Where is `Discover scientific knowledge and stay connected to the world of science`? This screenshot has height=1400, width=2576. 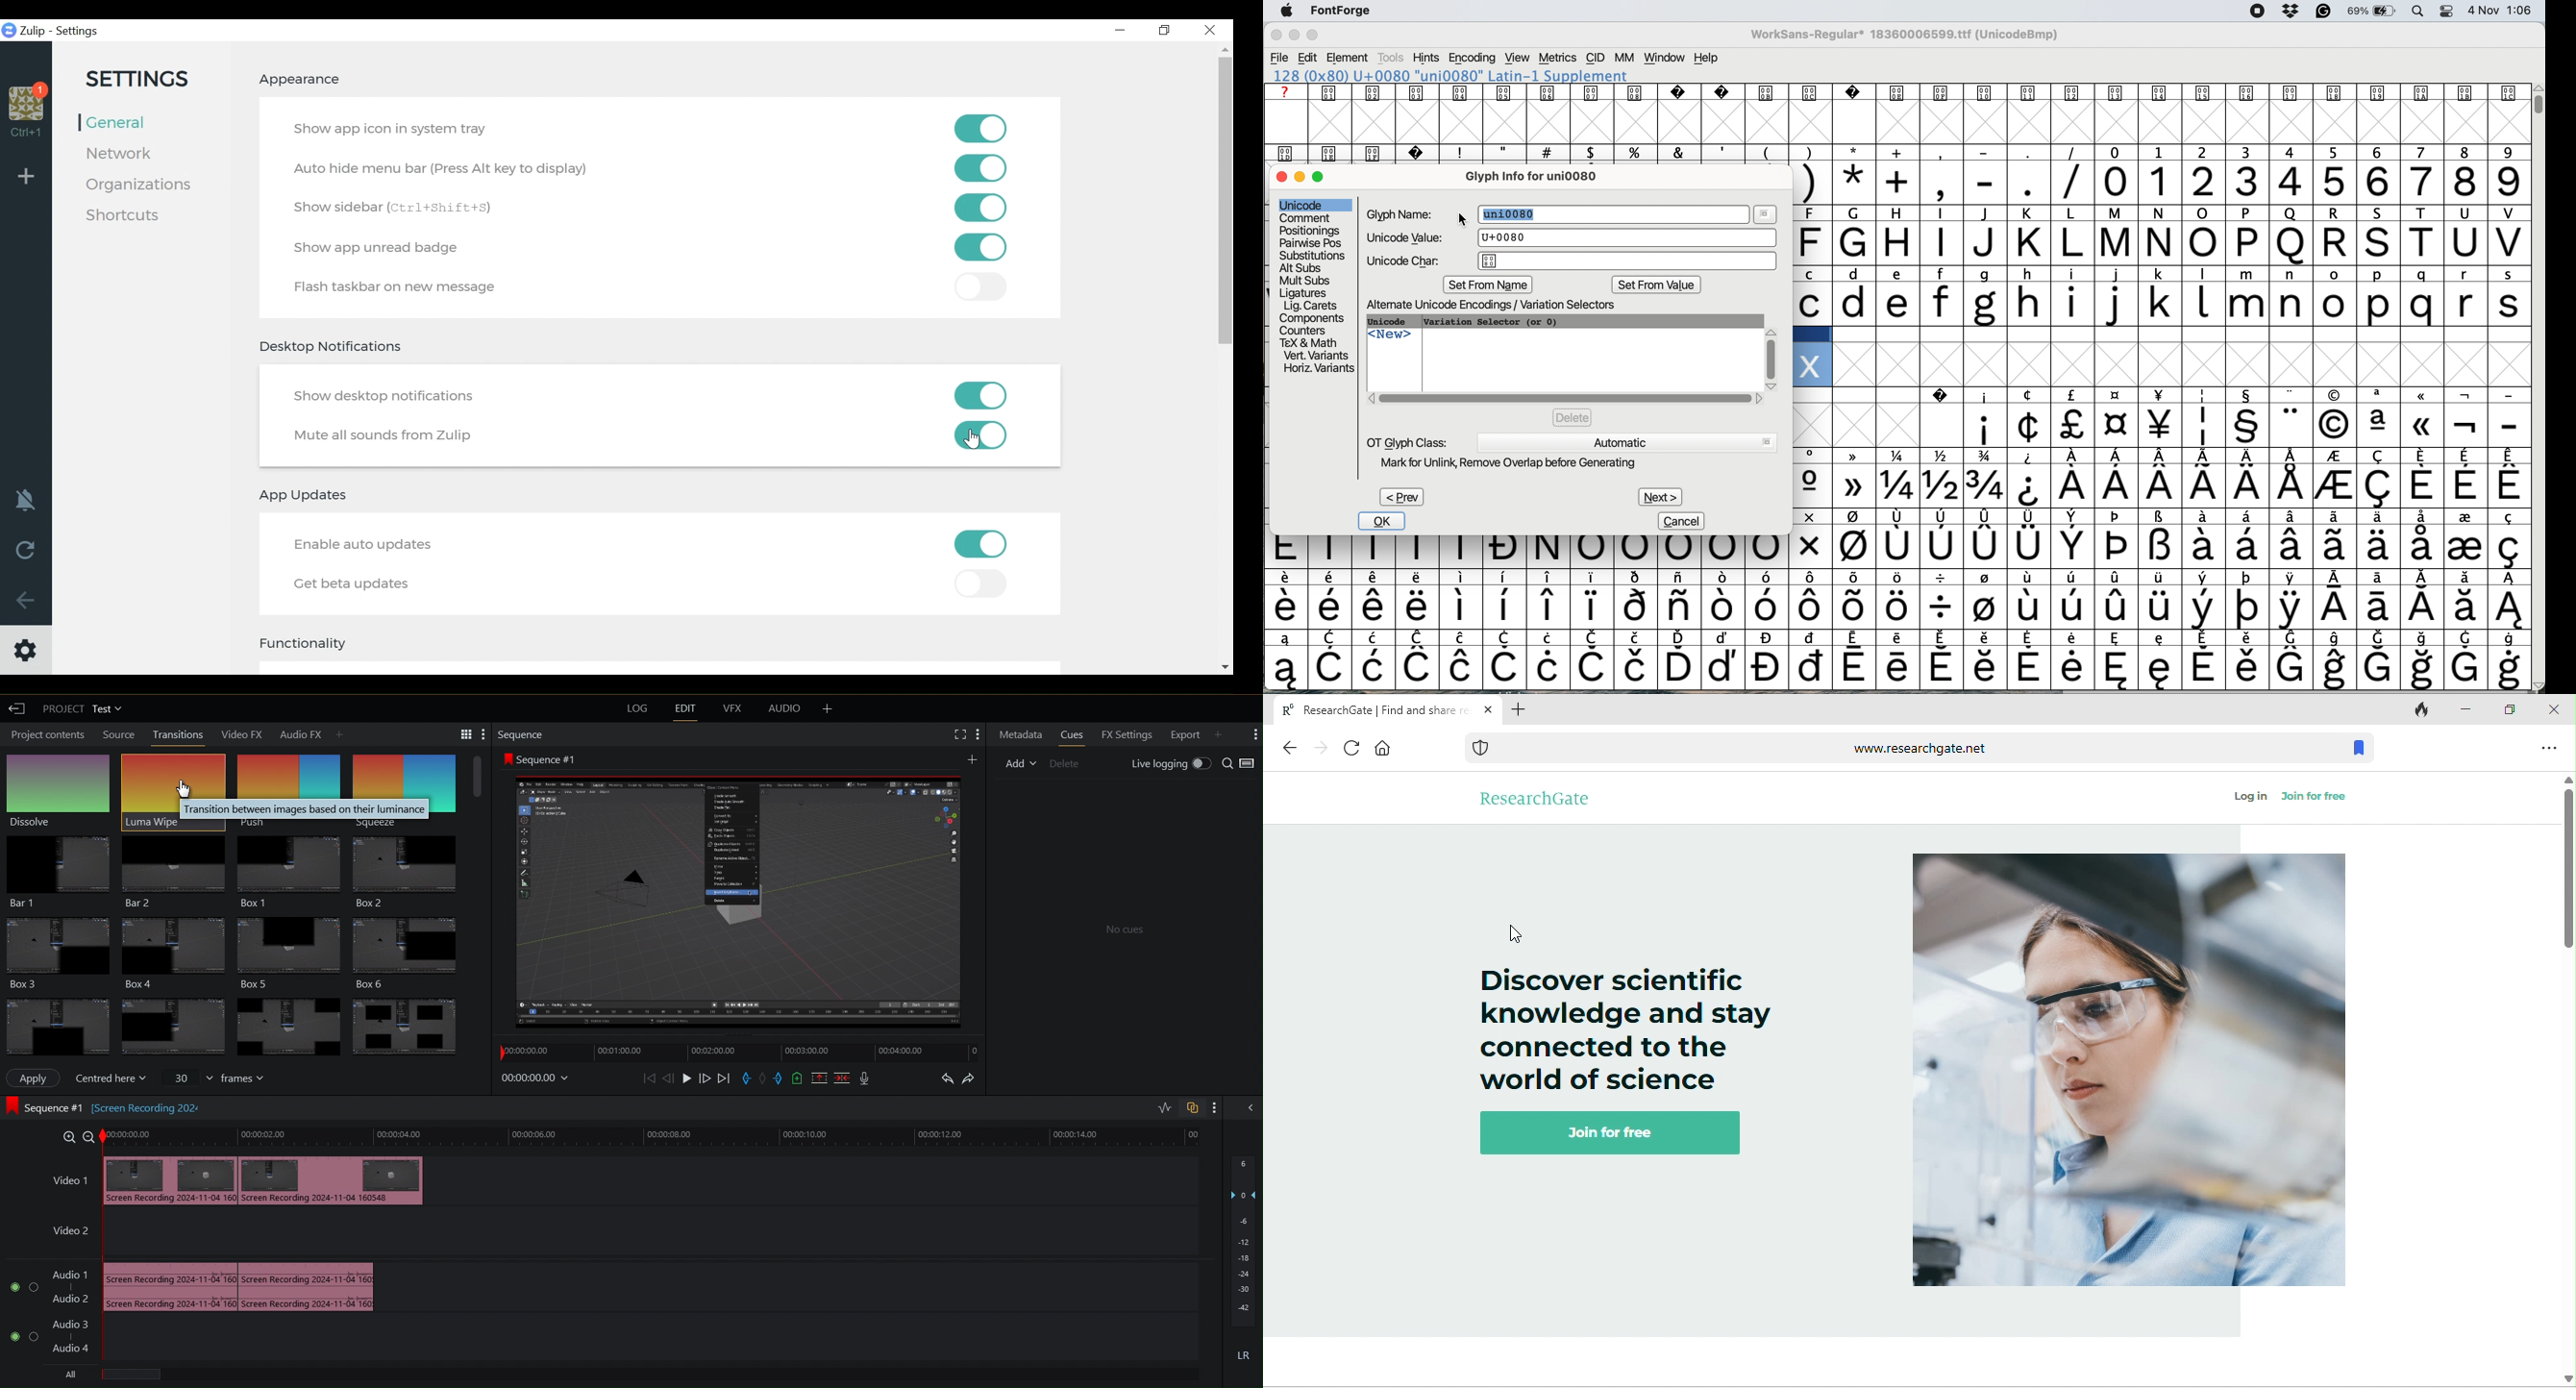
Discover scientific knowledge and stay connected to the world of science is located at coordinates (1637, 1034).